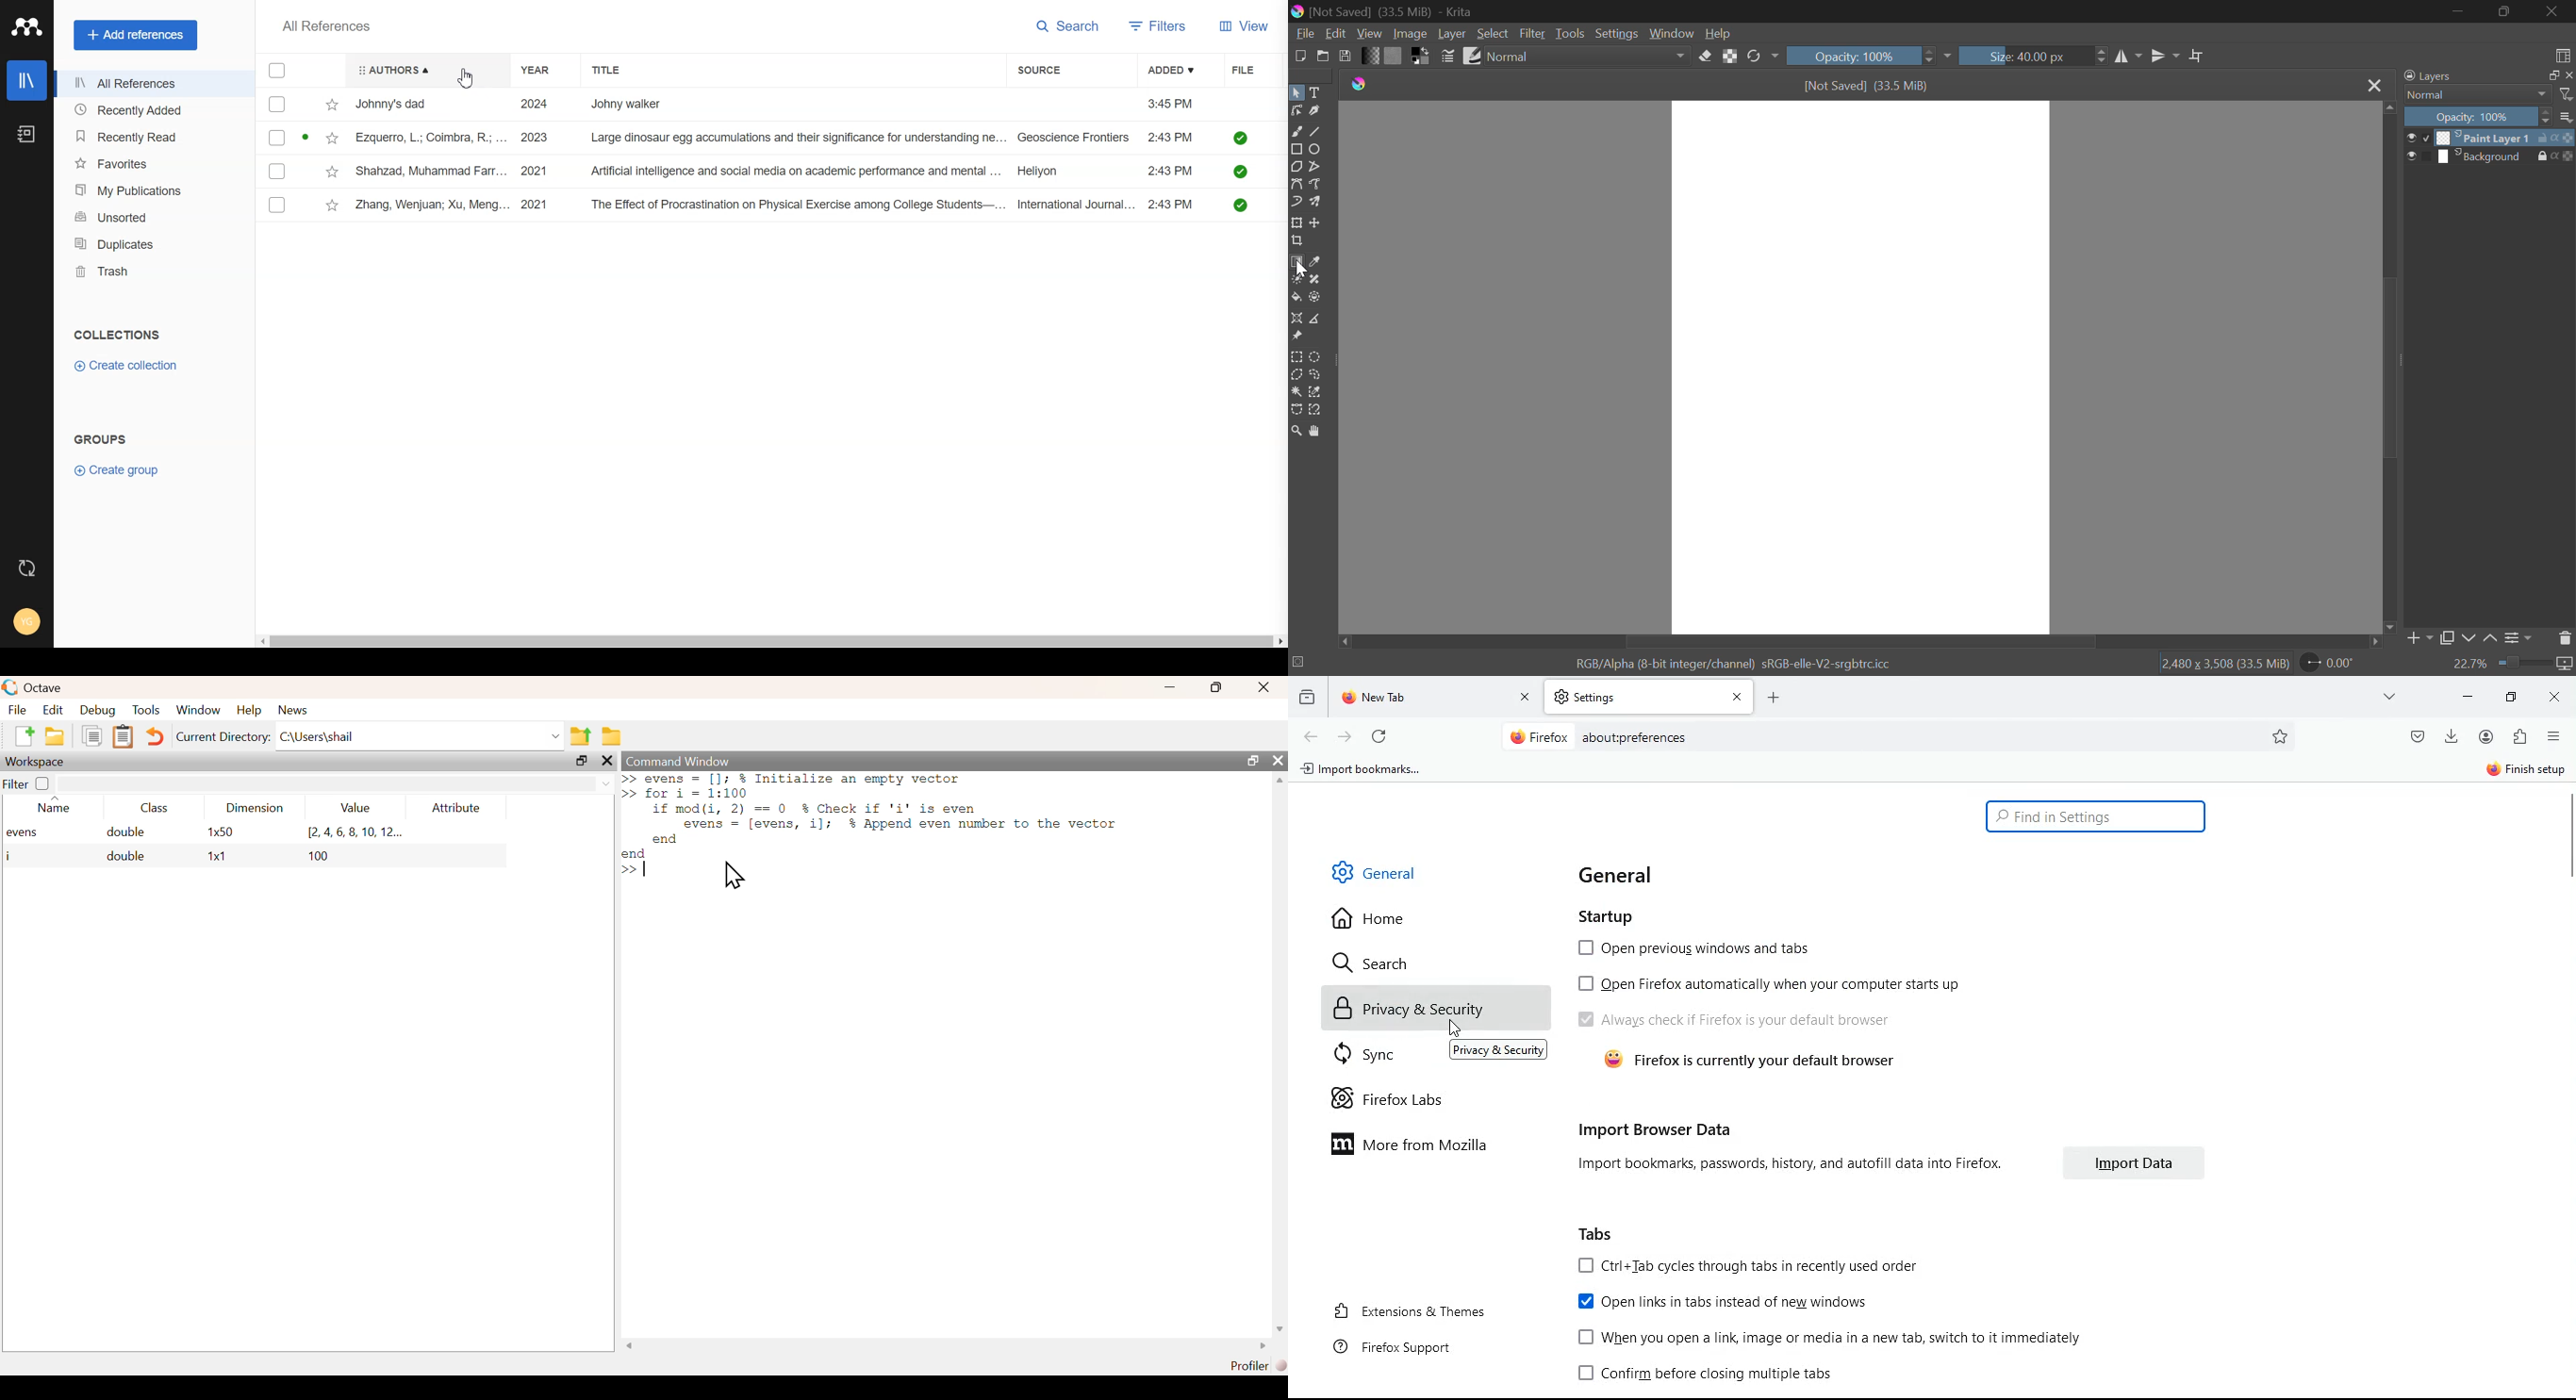 This screenshot has width=2576, height=1400. What do you see at coordinates (1704, 949) in the screenshot?
I see `open Previous windows and tabs` at bounding box center [1704, 949].